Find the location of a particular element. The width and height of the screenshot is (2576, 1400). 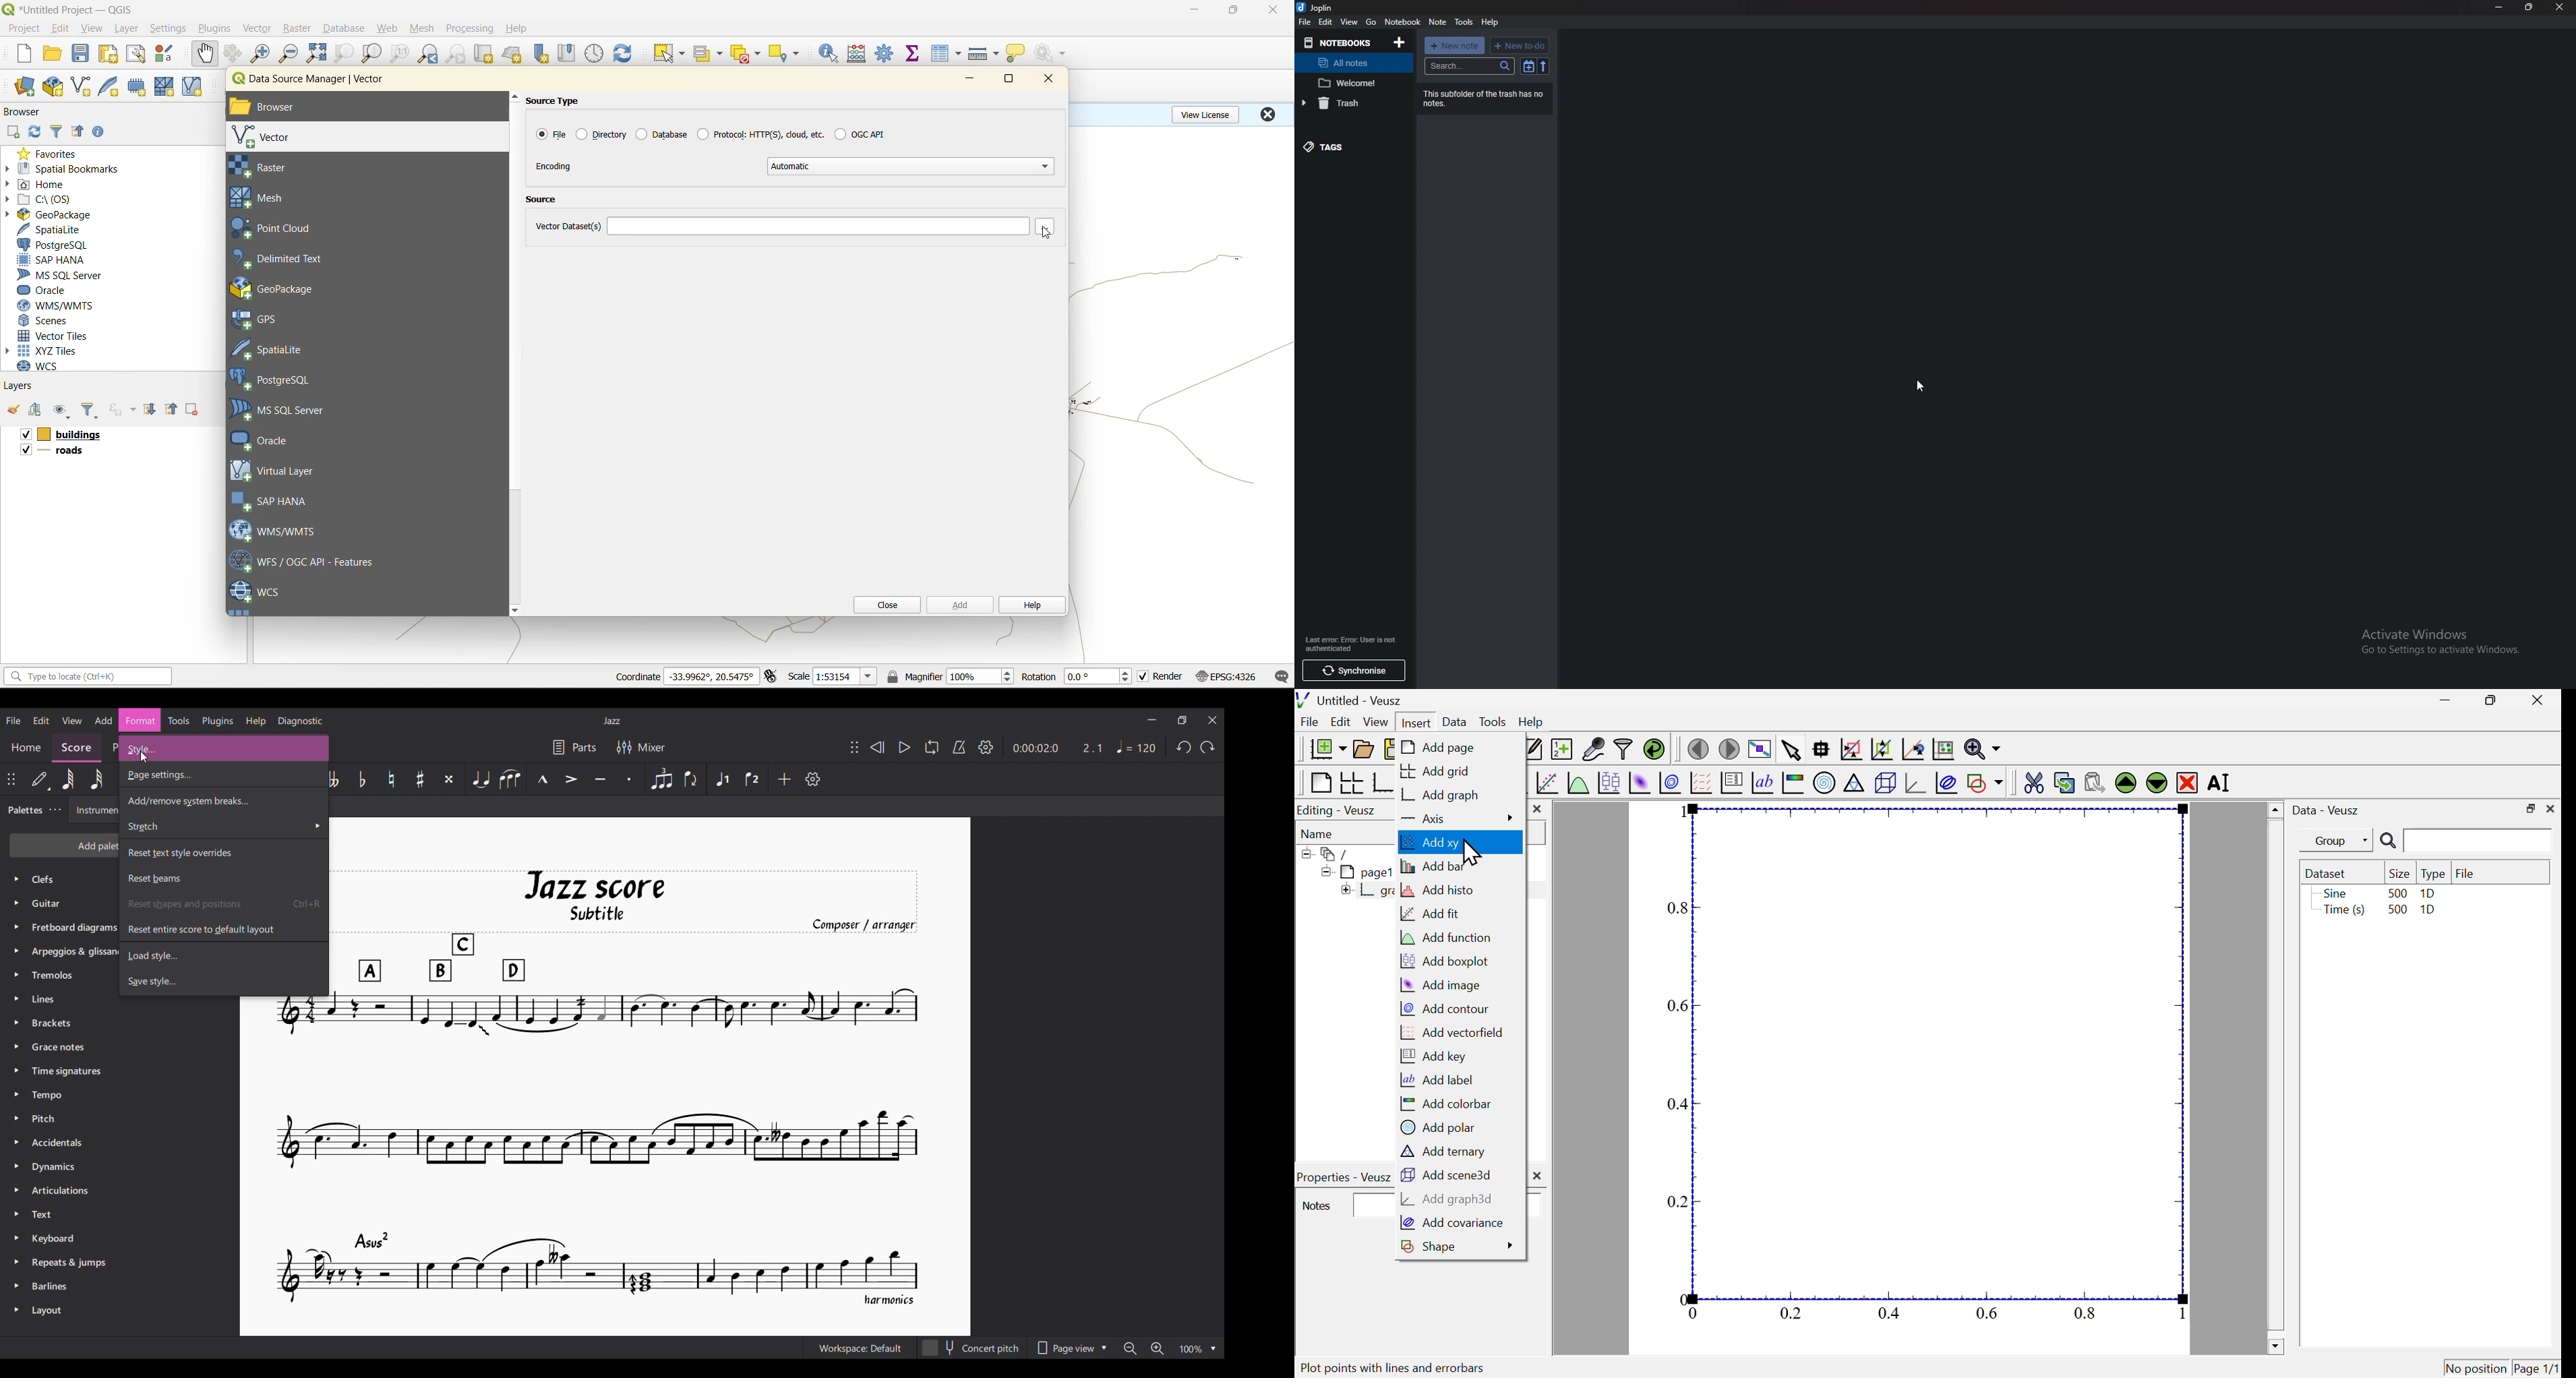

sap hana is located at coordinates (272, 502).